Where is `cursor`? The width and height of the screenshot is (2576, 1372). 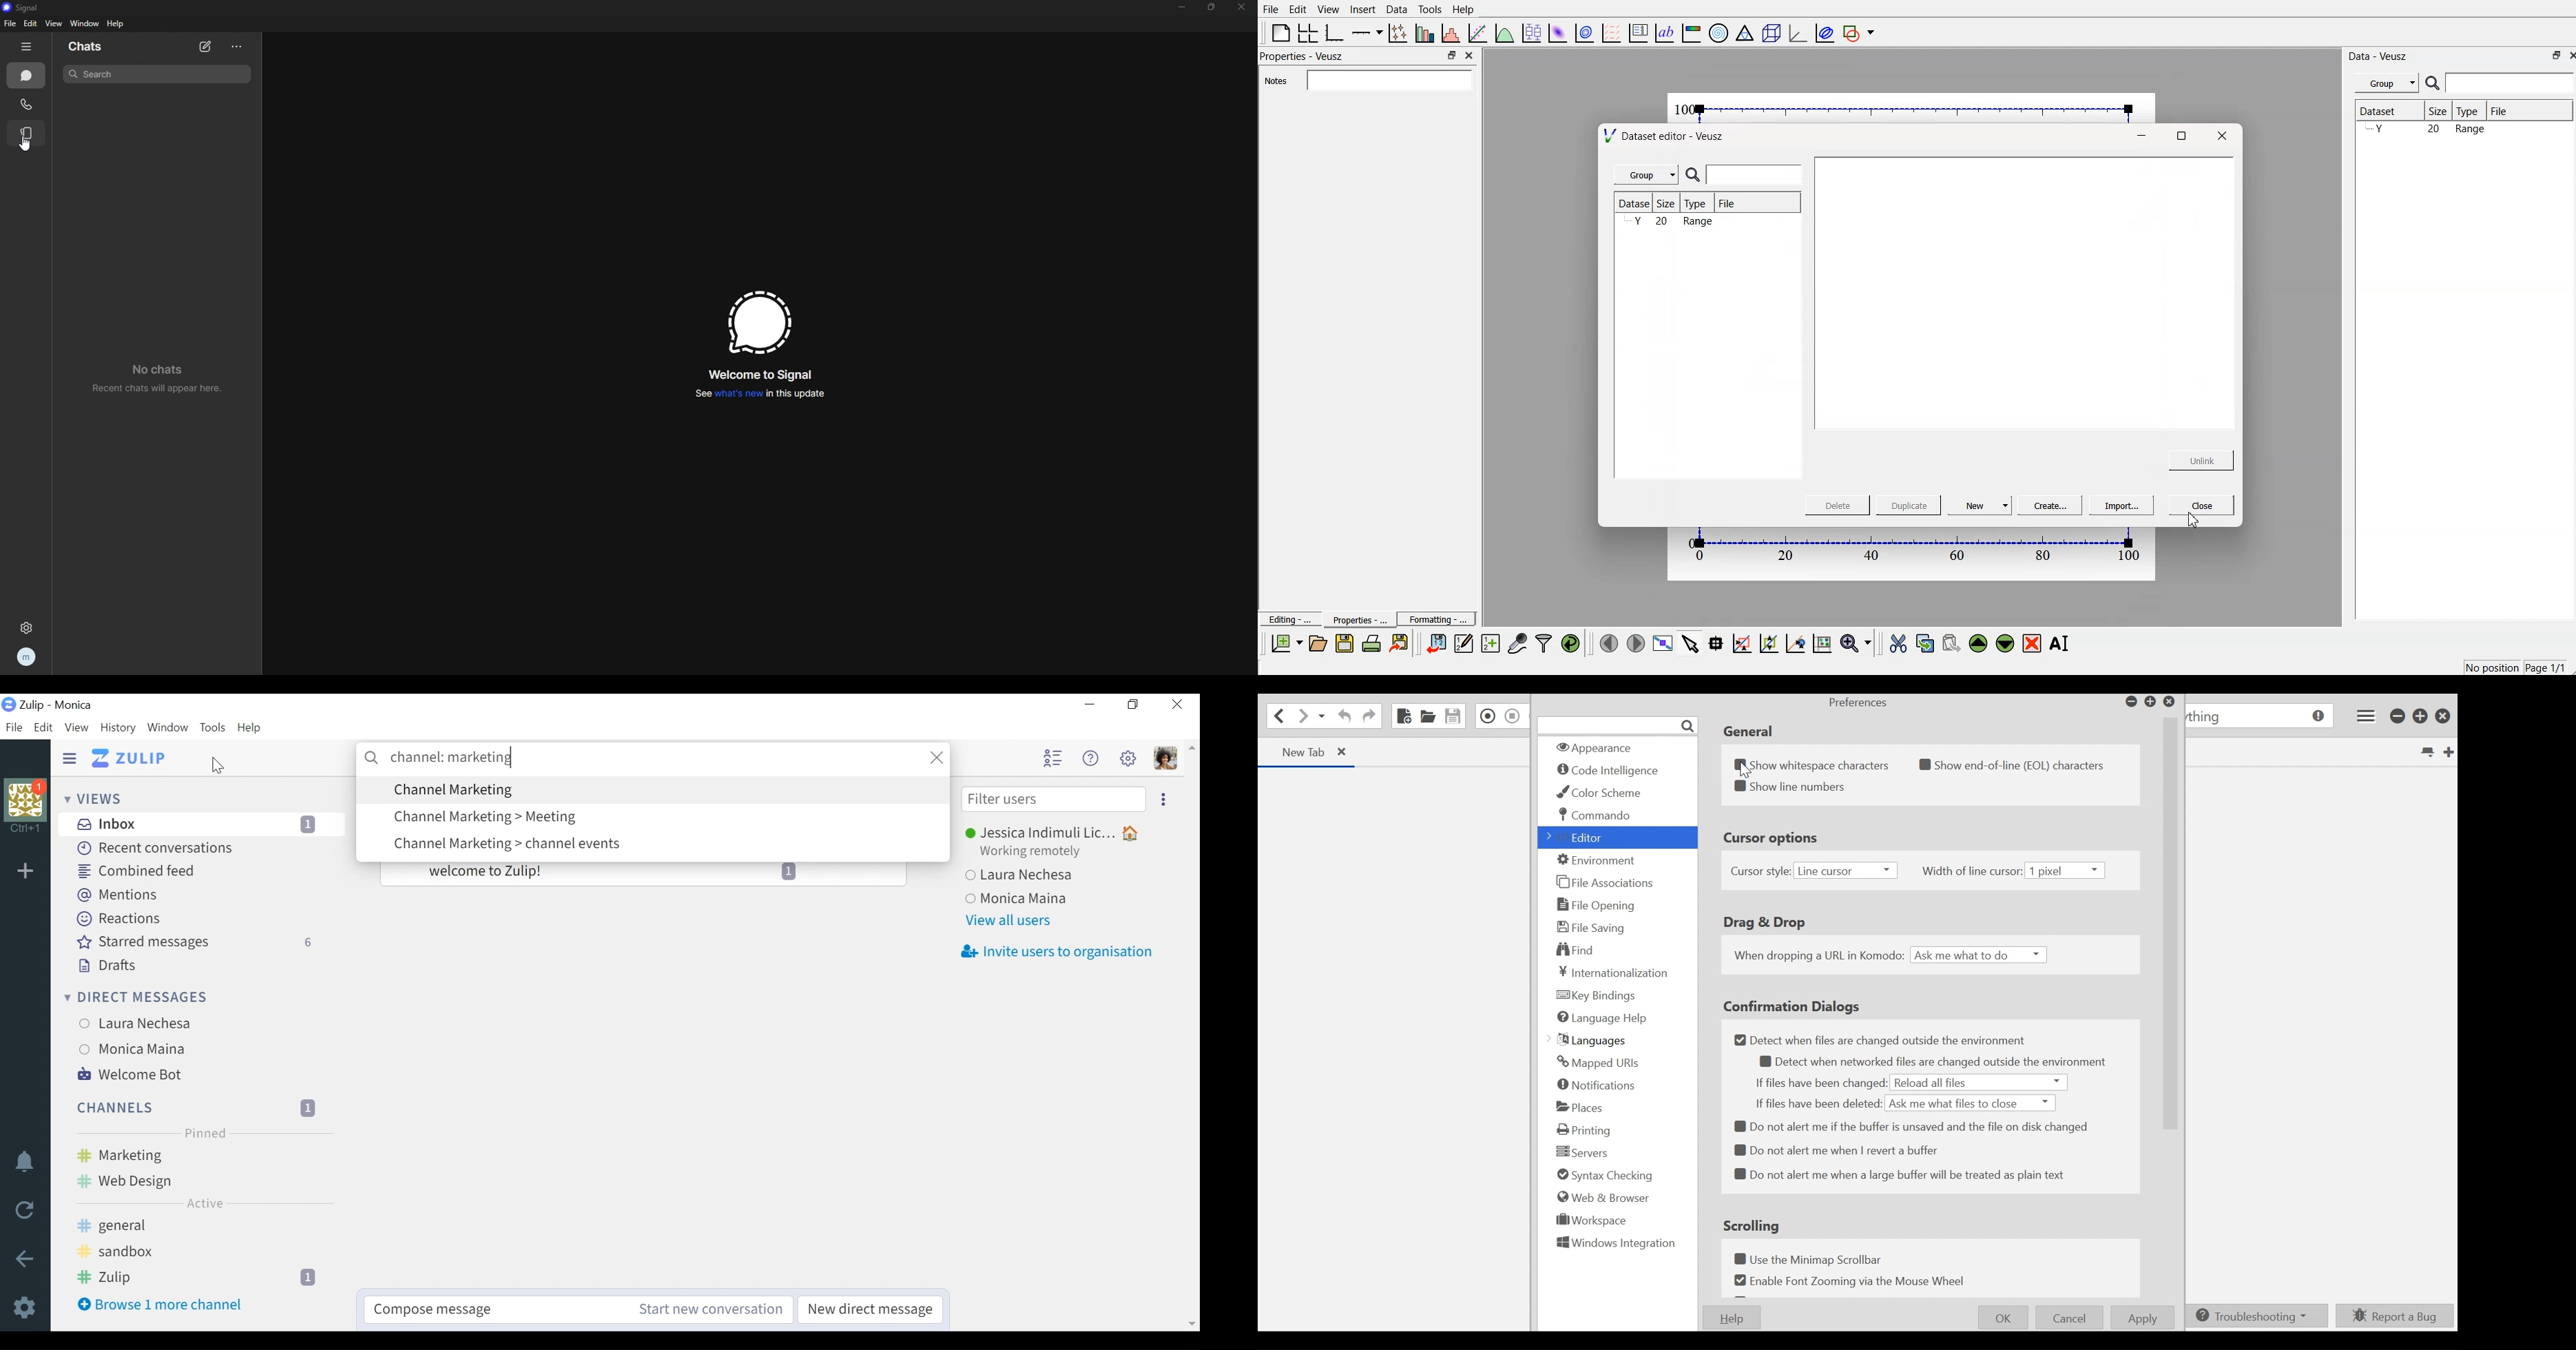
cursor is located at coordinates (25, 145).